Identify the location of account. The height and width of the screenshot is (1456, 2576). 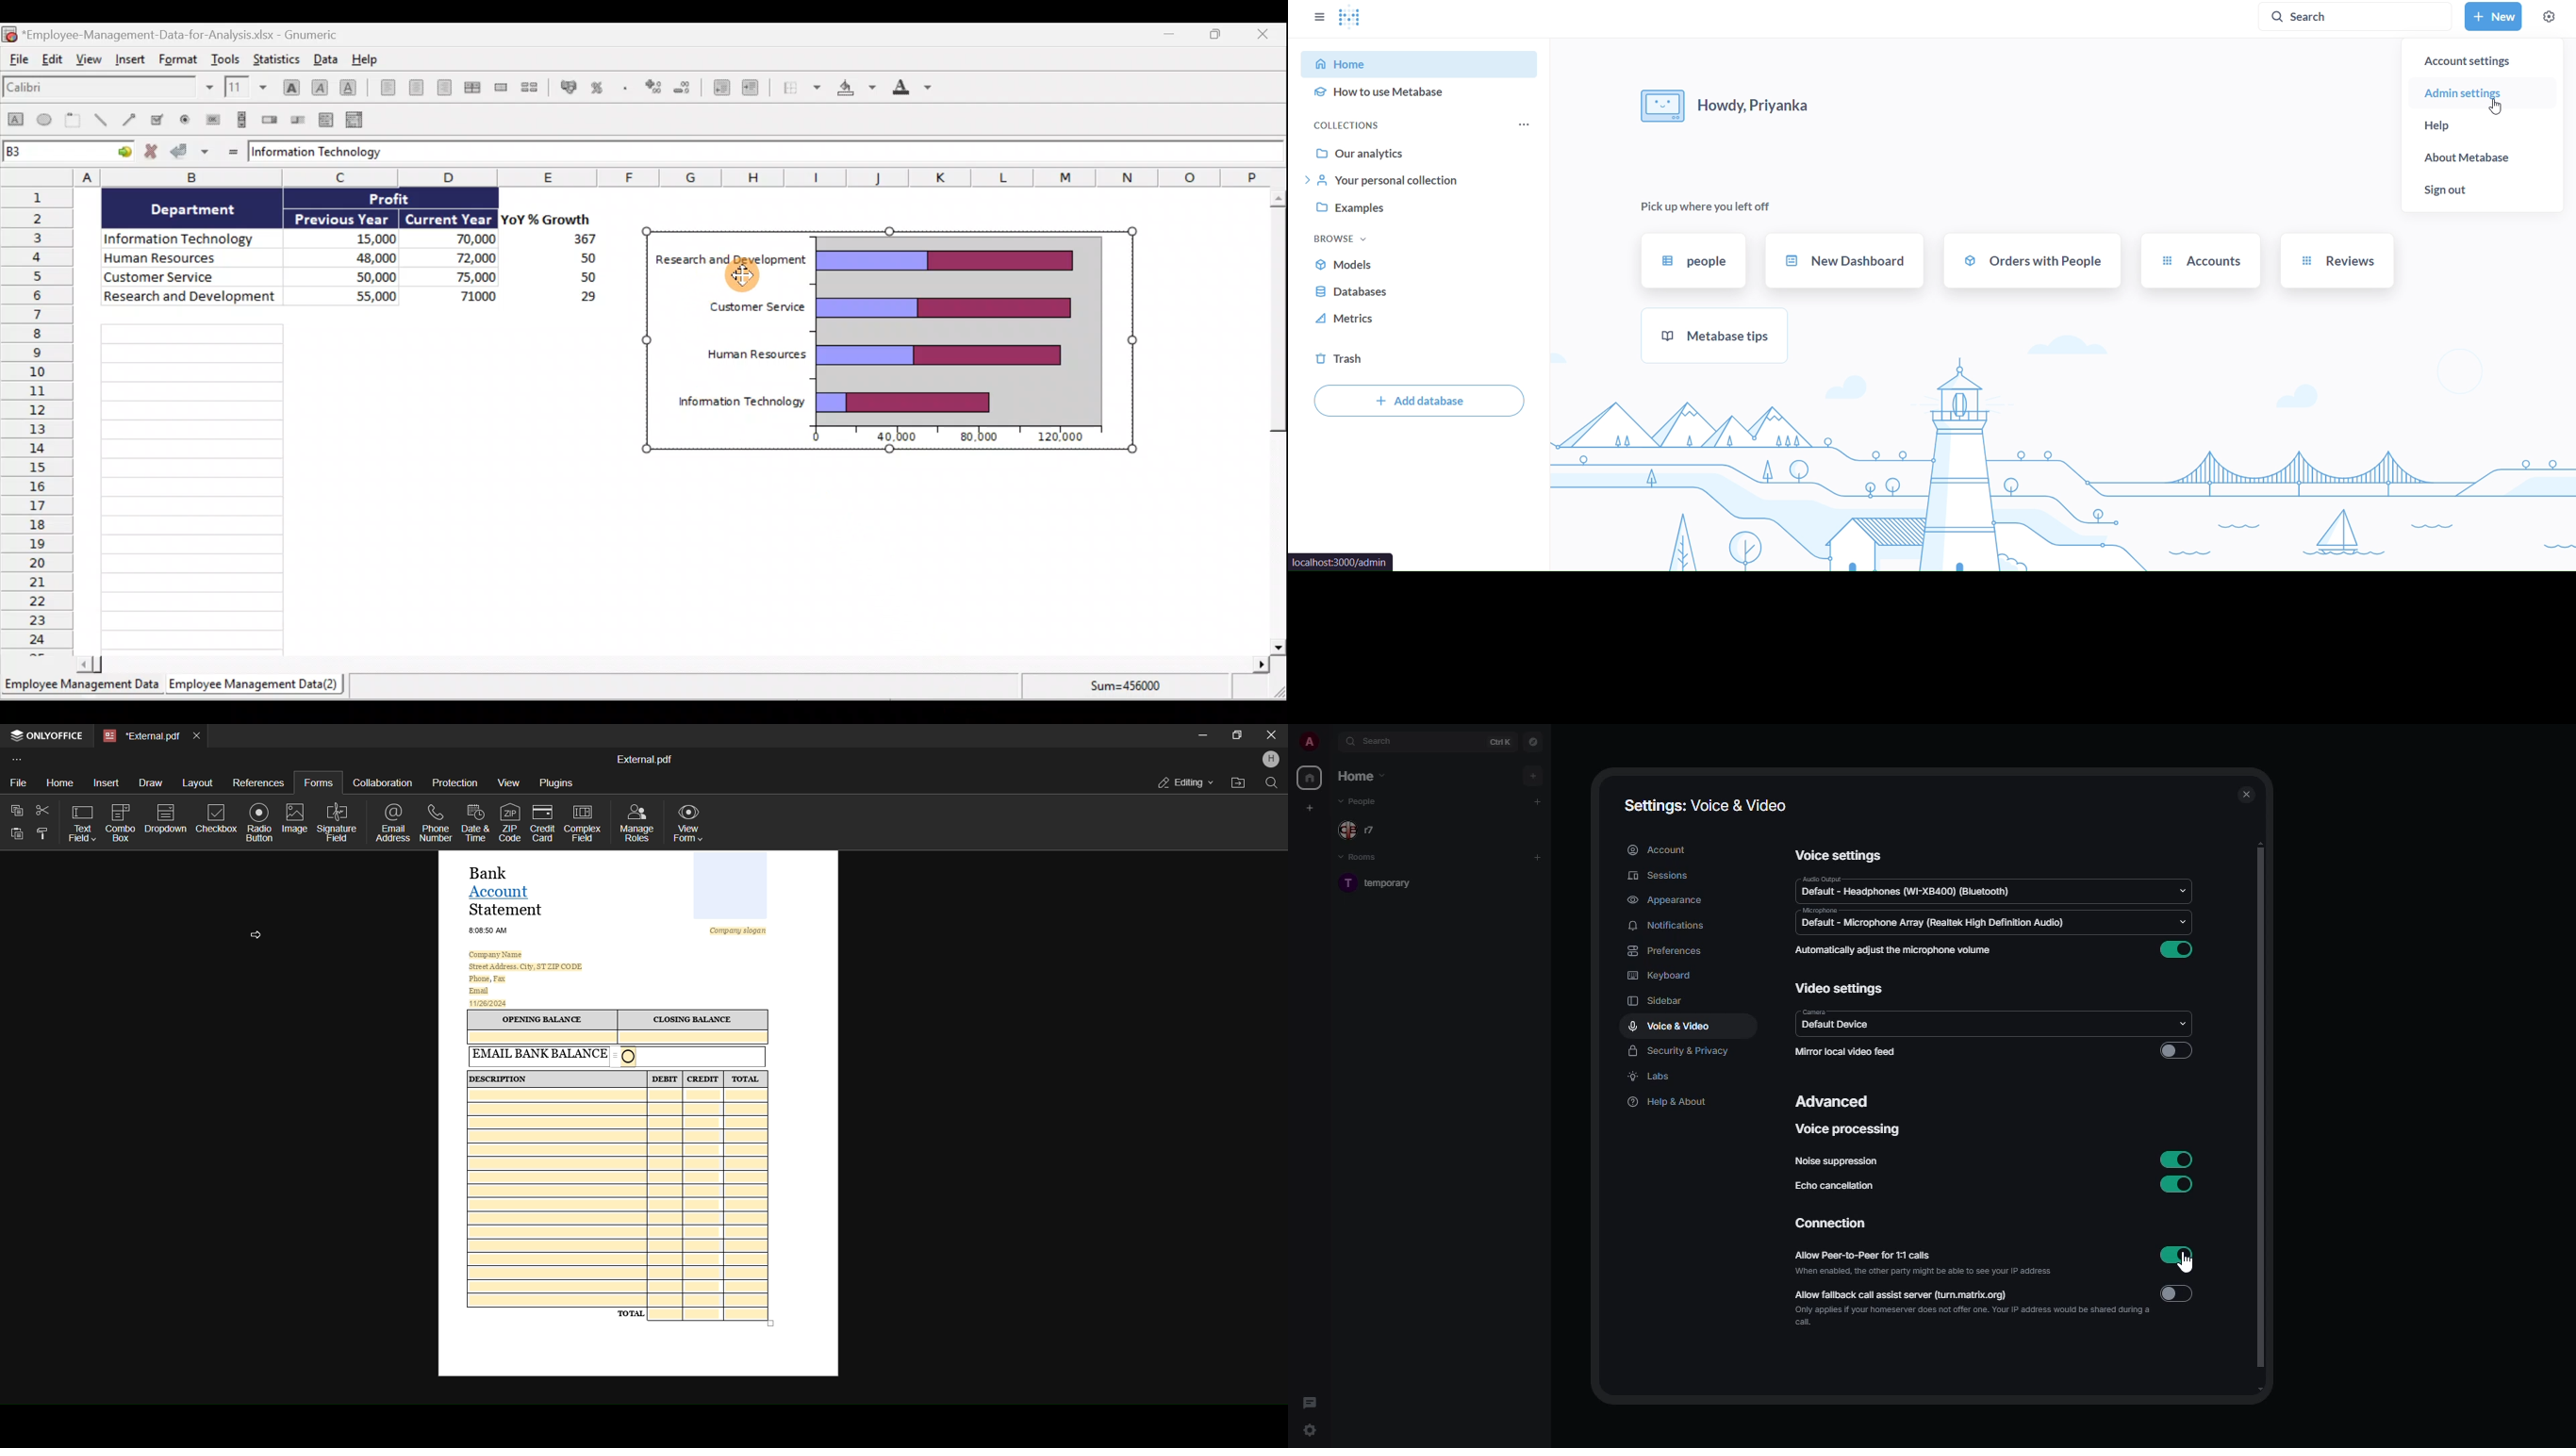
(1656, 849).